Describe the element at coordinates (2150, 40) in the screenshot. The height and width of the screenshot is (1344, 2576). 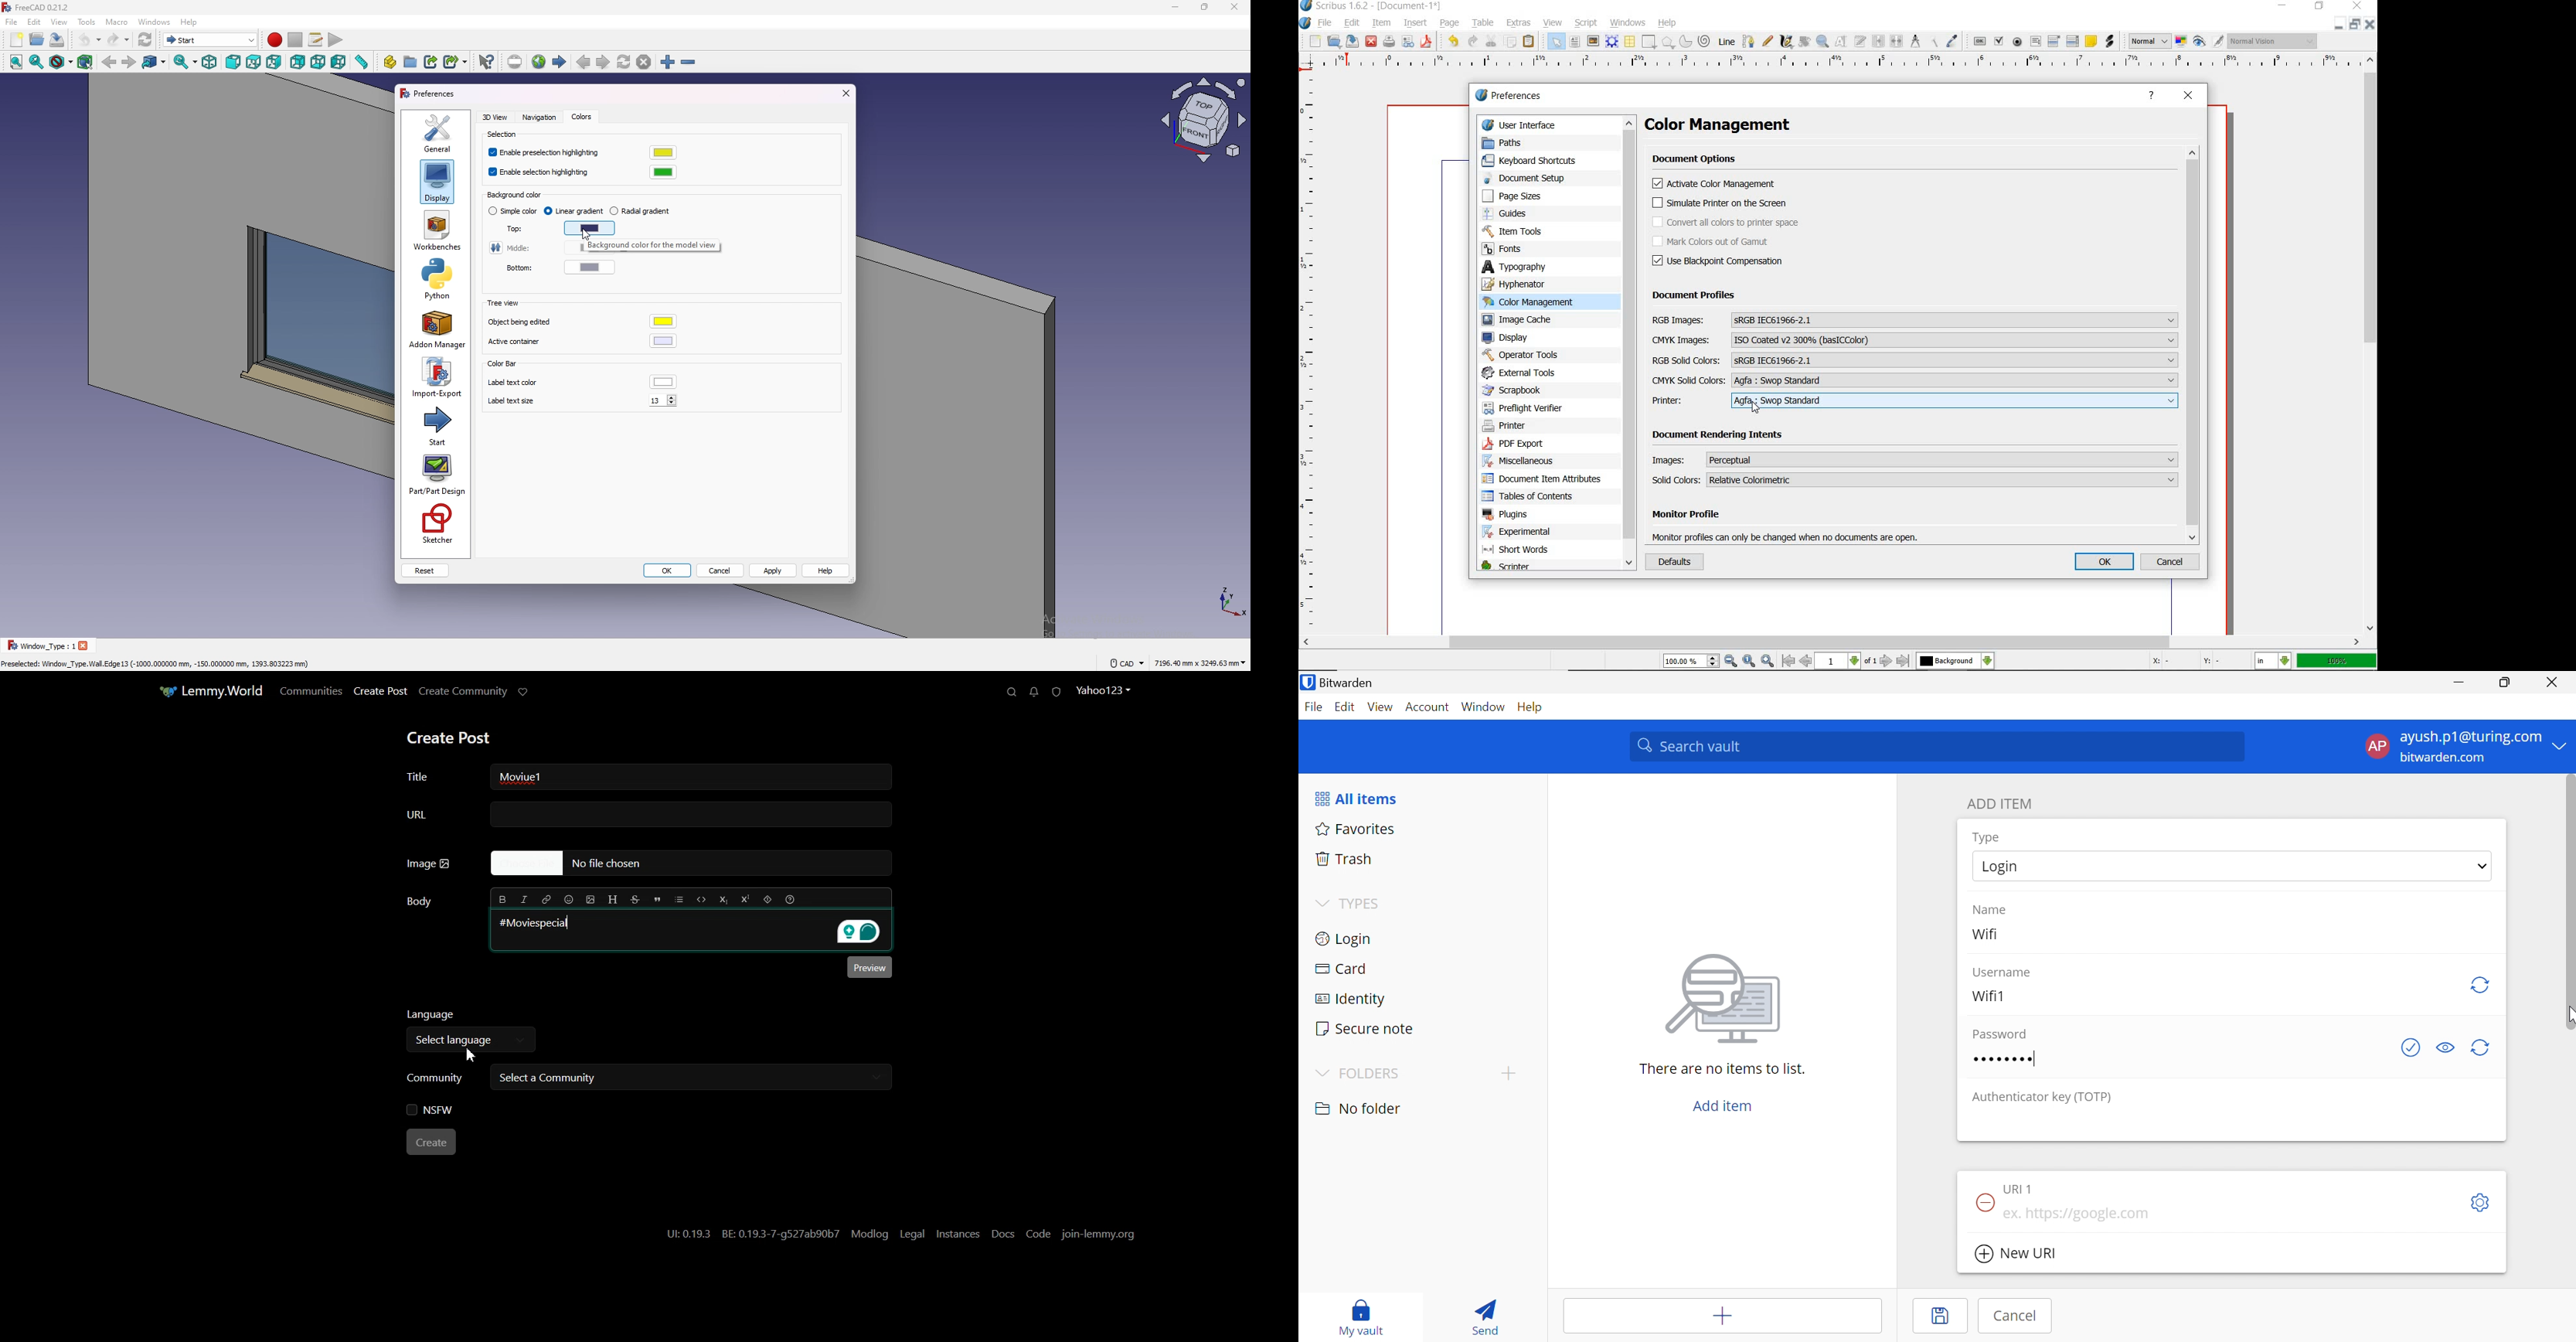
I see `select image preview mode` at that location.